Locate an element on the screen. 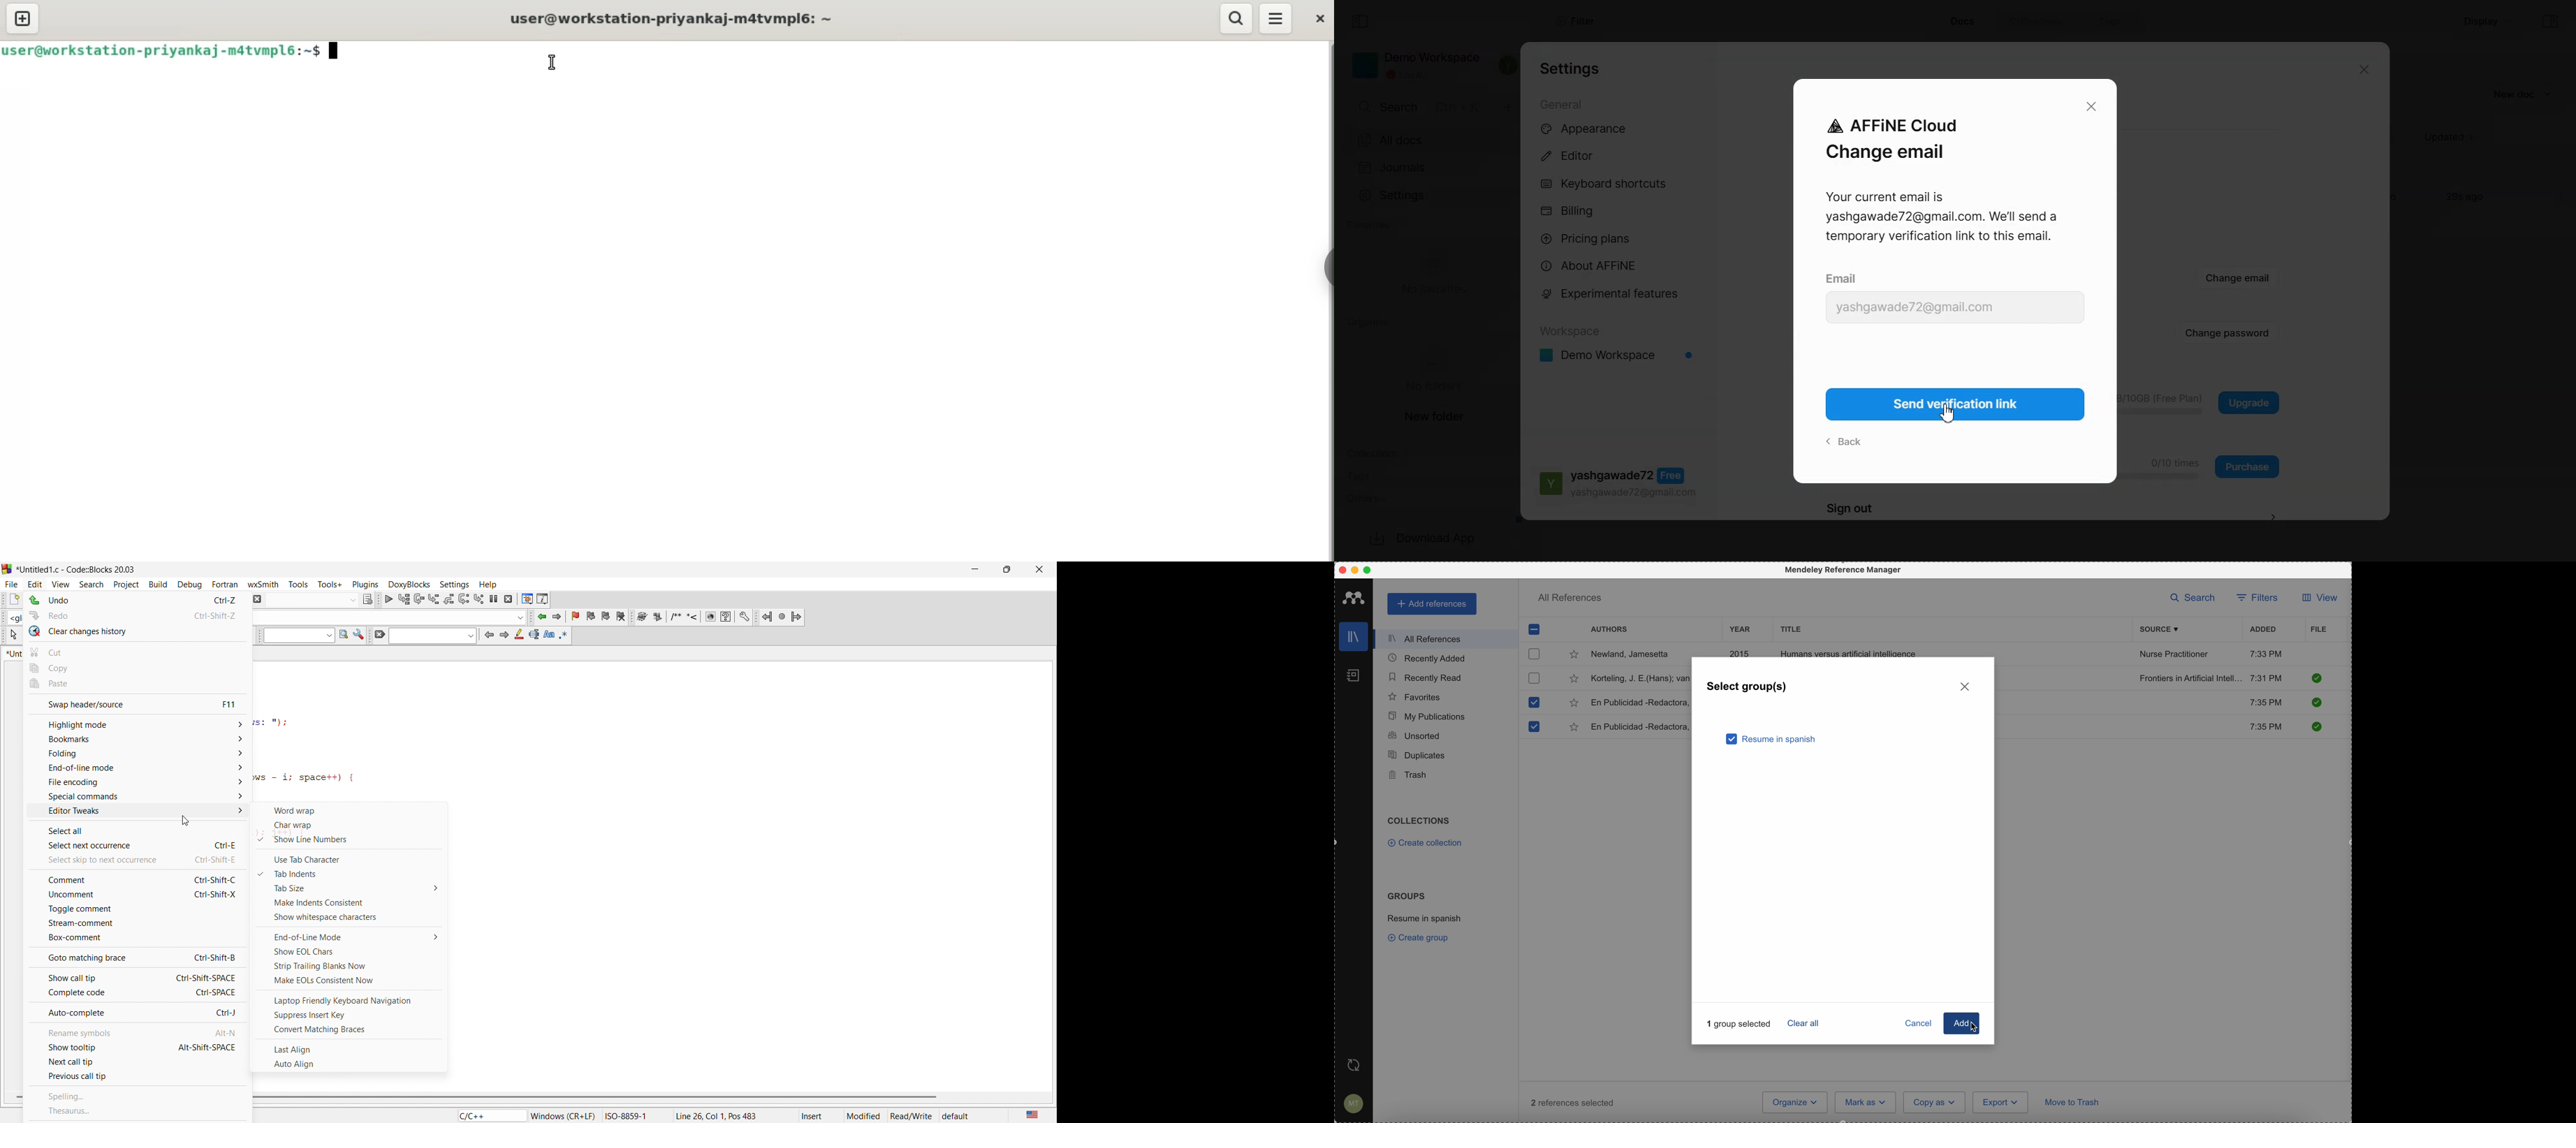 This screenshot has width=2576, height=1148. favorite is located at coordinates (1574, 680).